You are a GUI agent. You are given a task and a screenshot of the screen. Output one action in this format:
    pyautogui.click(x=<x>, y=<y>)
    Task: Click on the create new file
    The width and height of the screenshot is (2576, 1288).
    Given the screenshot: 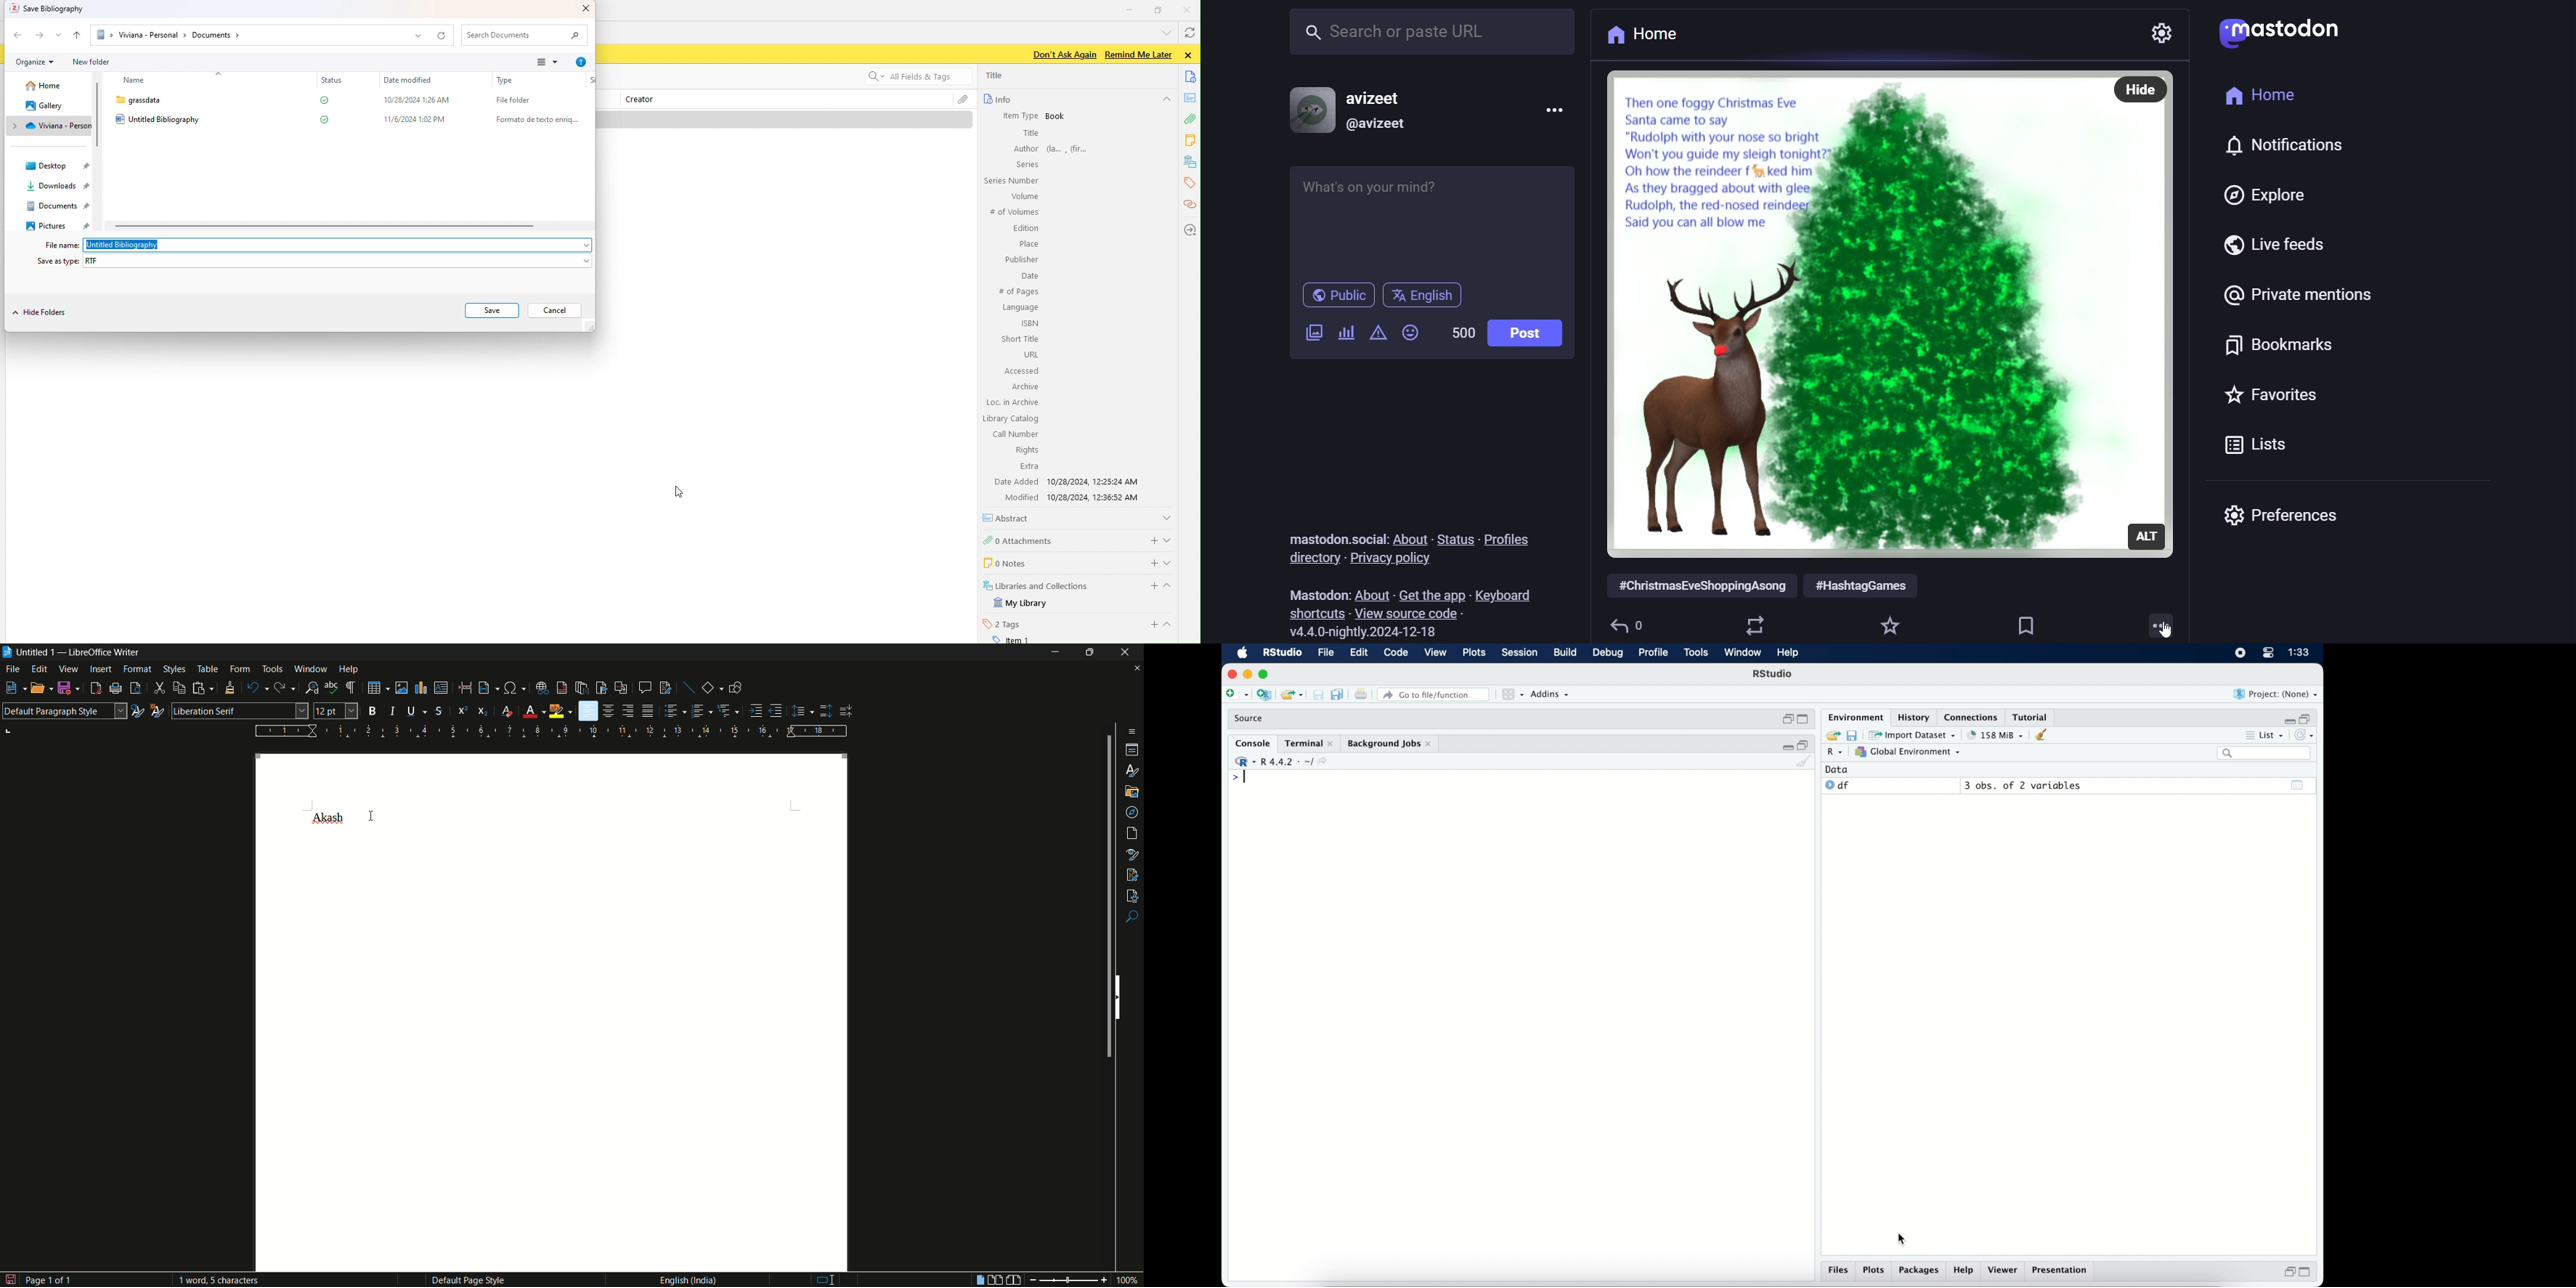 What is the action you would take?
    pyautogui.click(x=1236, y=695)
    